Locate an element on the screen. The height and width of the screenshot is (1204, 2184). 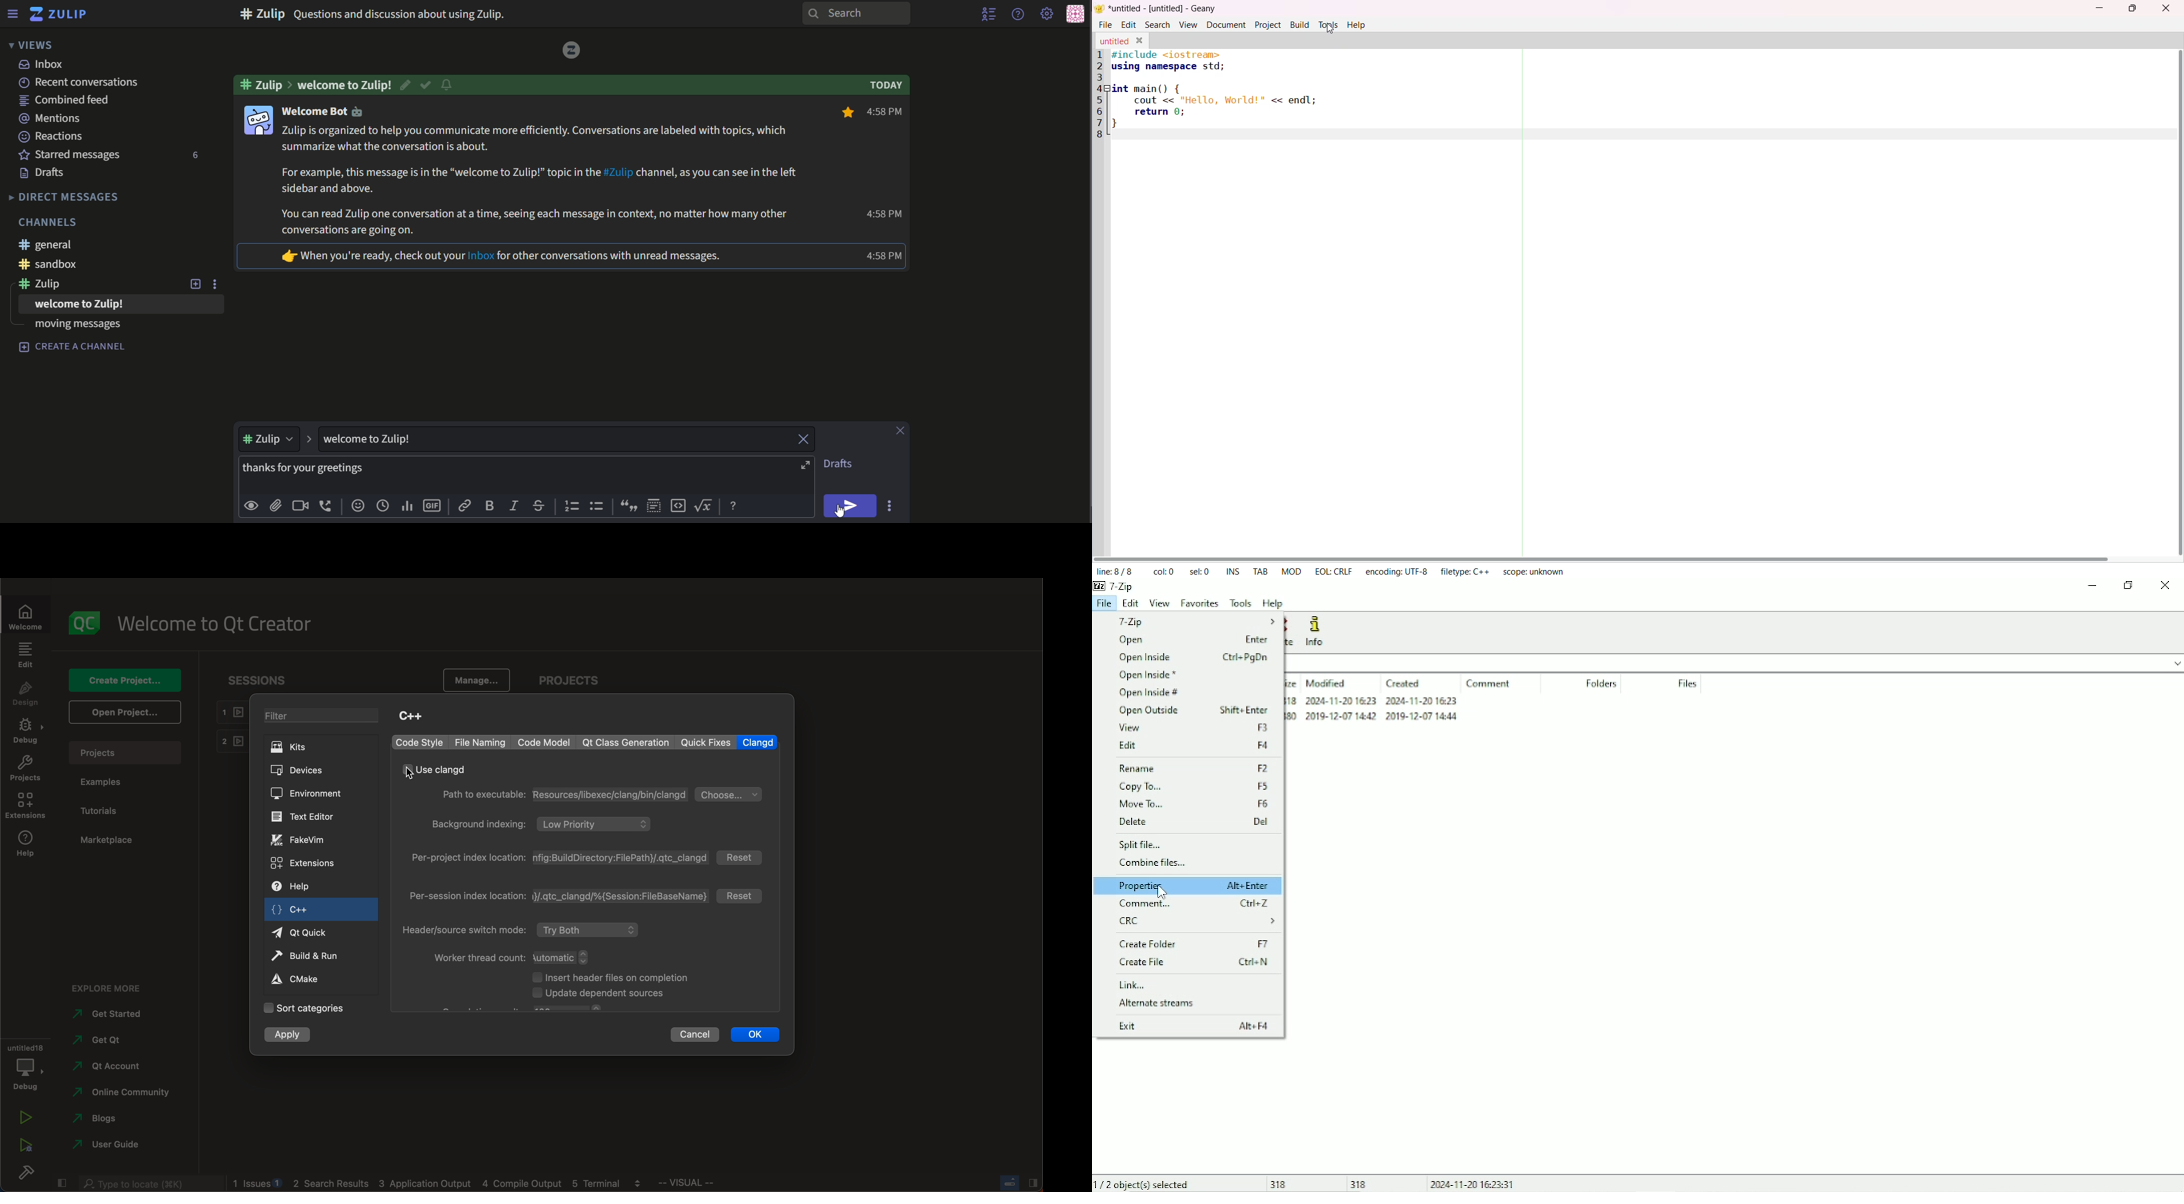
searchbar is located at coordinates (148, 1184).